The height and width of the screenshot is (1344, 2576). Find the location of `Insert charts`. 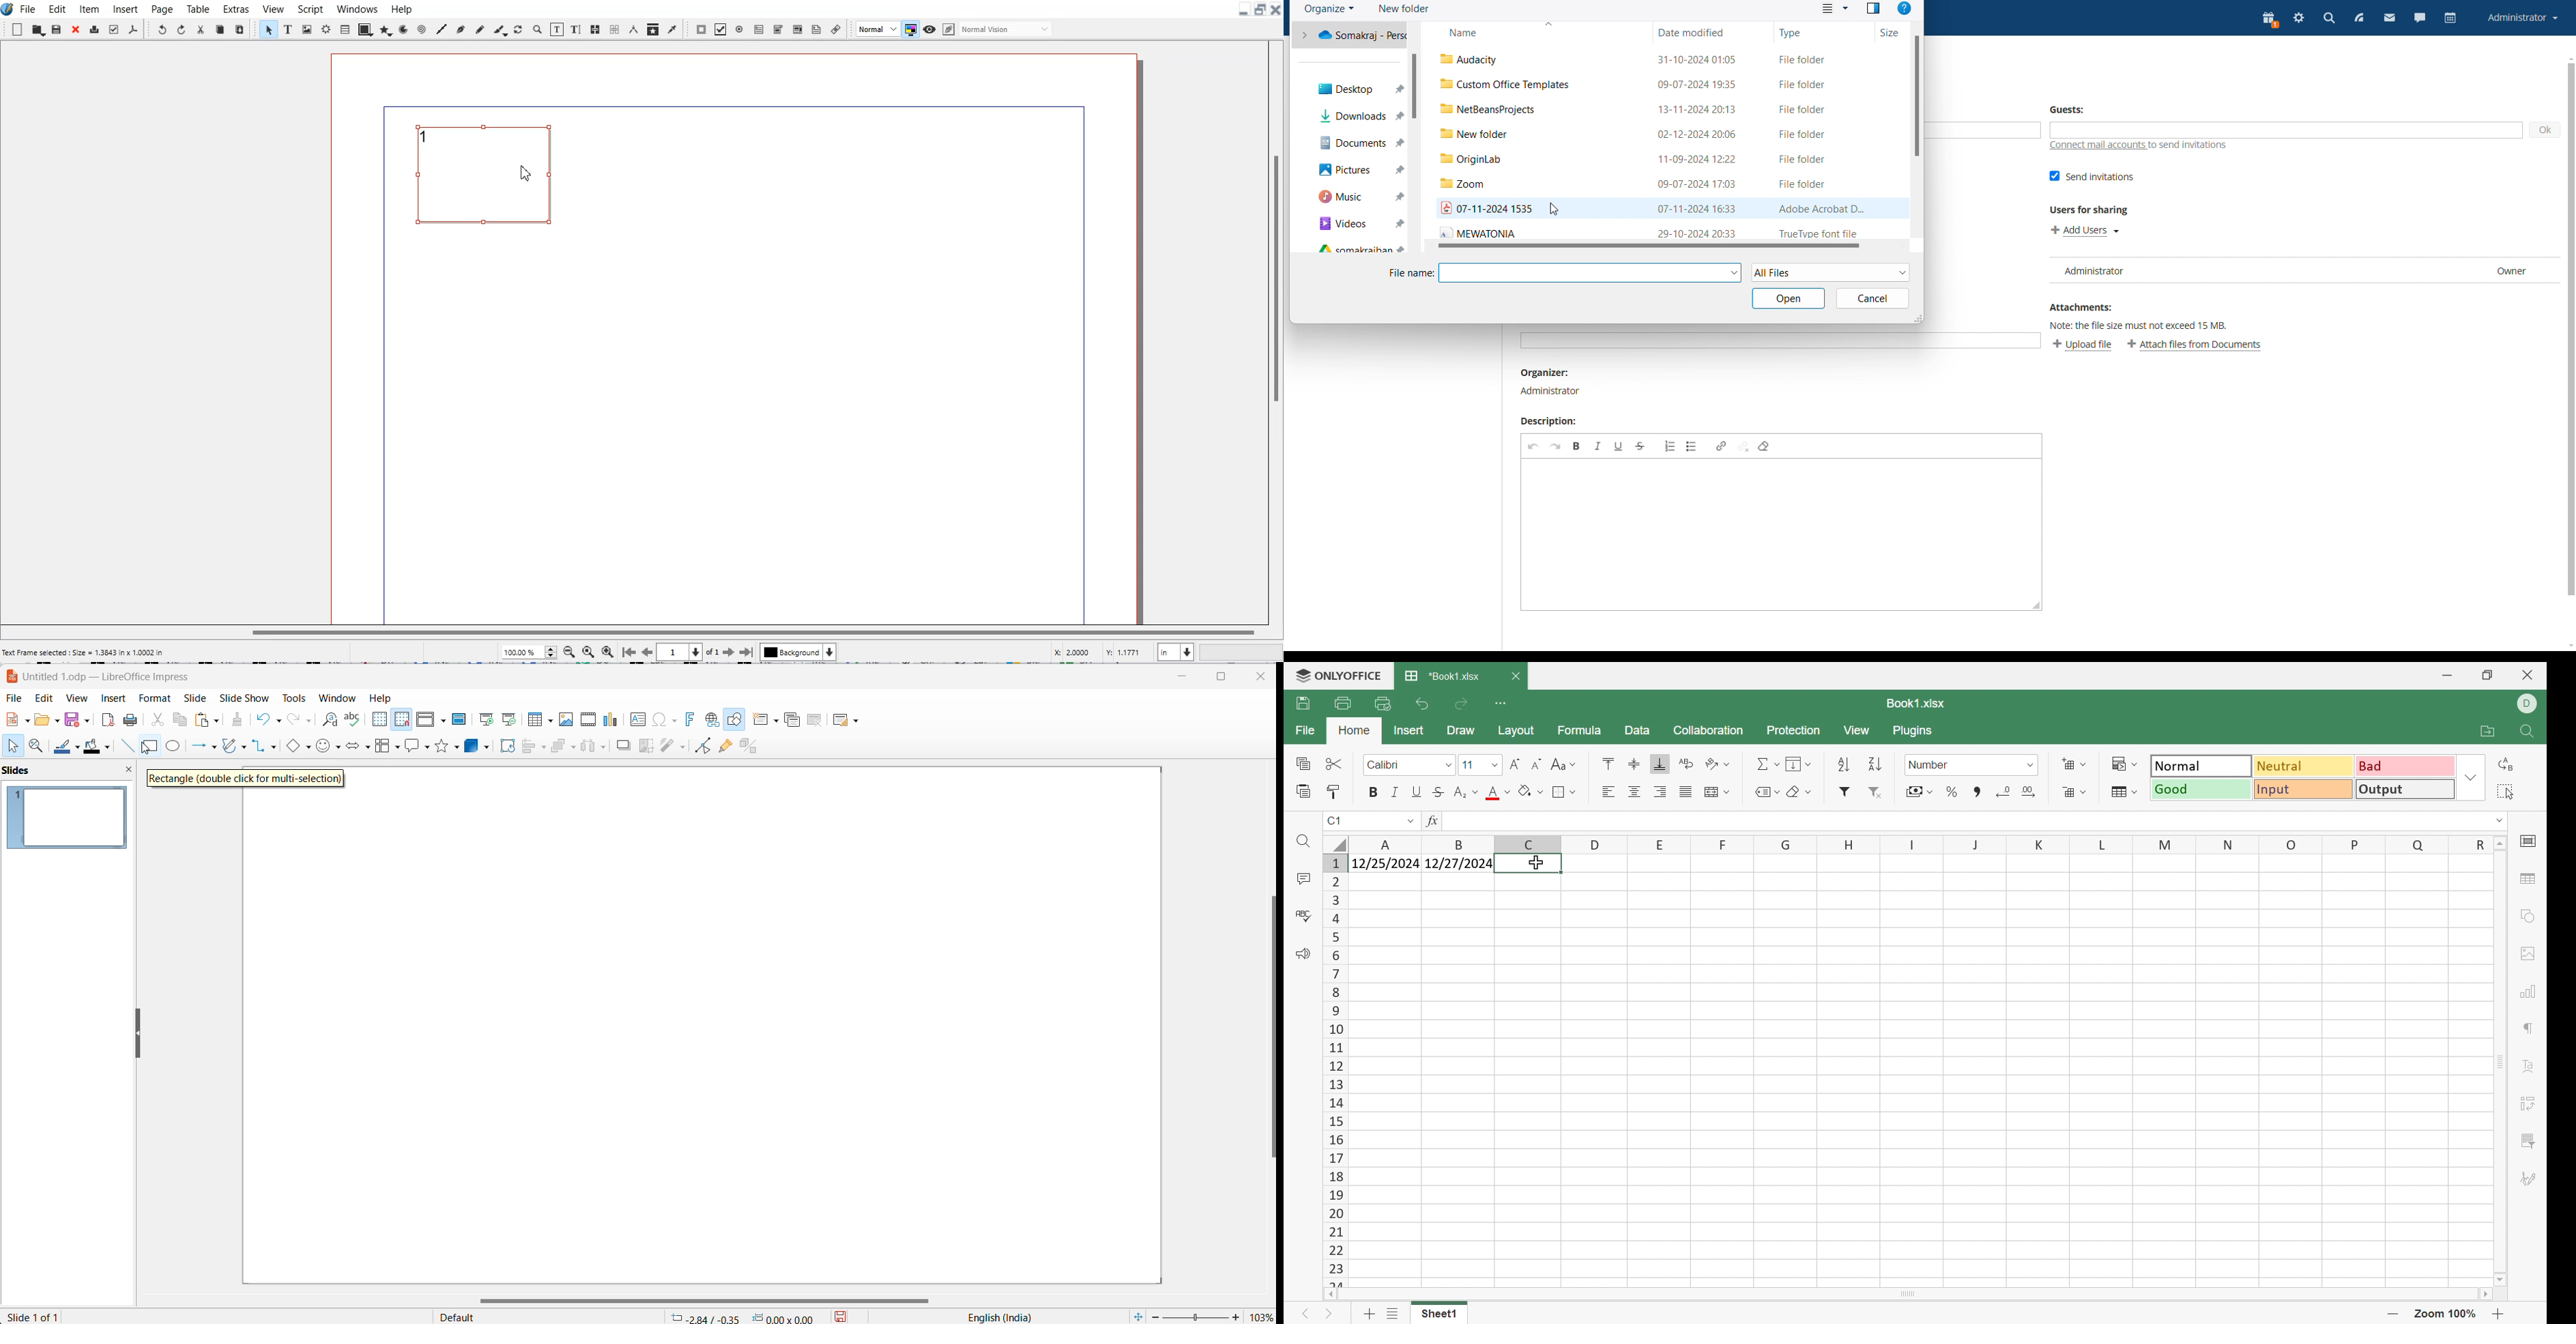

Insert charts is located at coordinates (613, 720).